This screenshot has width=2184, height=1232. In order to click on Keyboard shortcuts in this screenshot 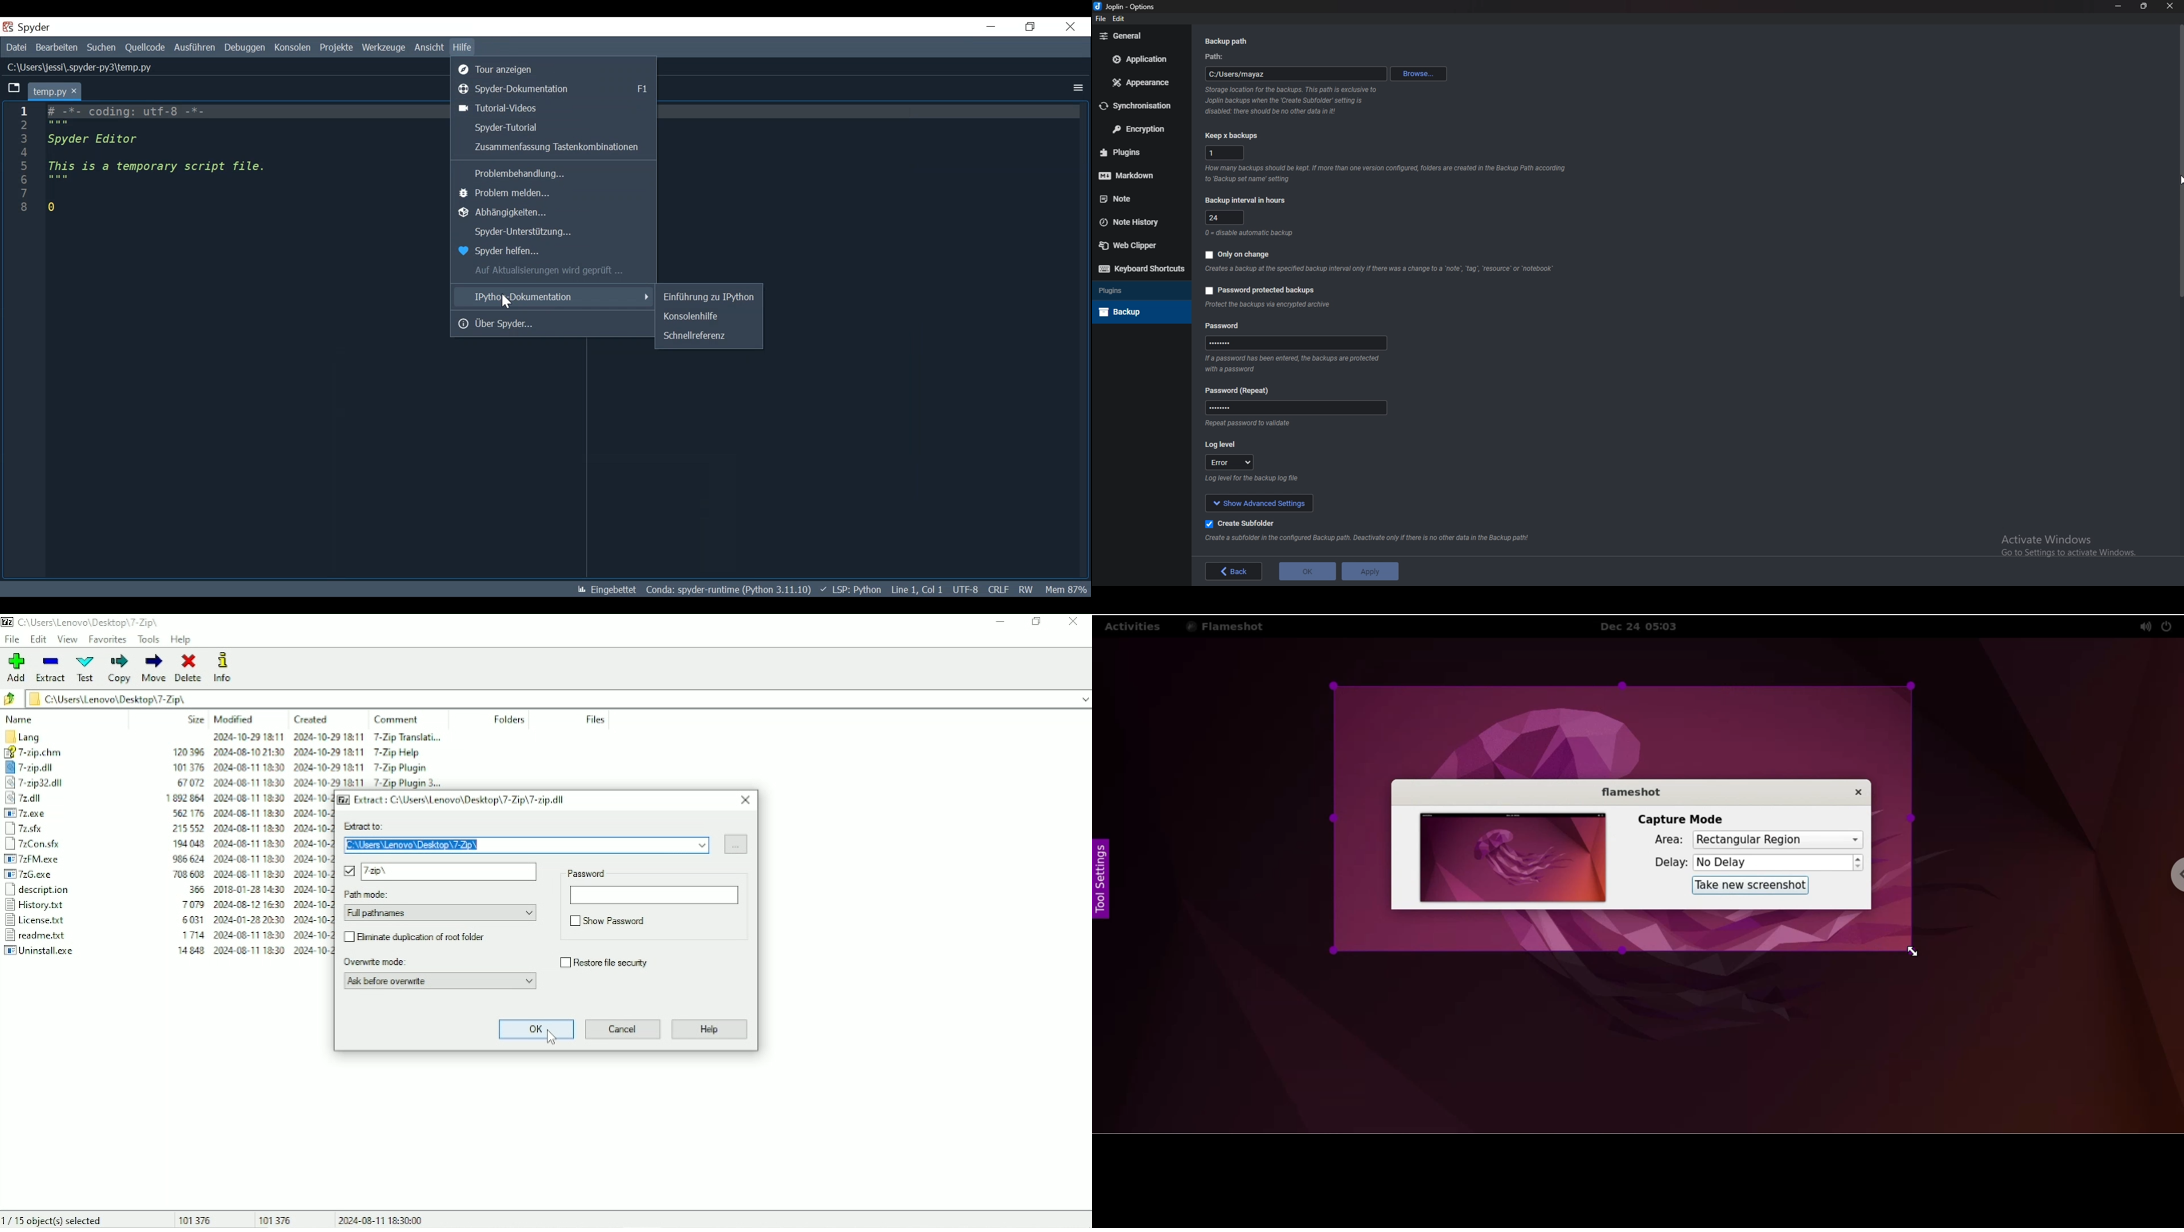, I will do `click(1139, 270)`.